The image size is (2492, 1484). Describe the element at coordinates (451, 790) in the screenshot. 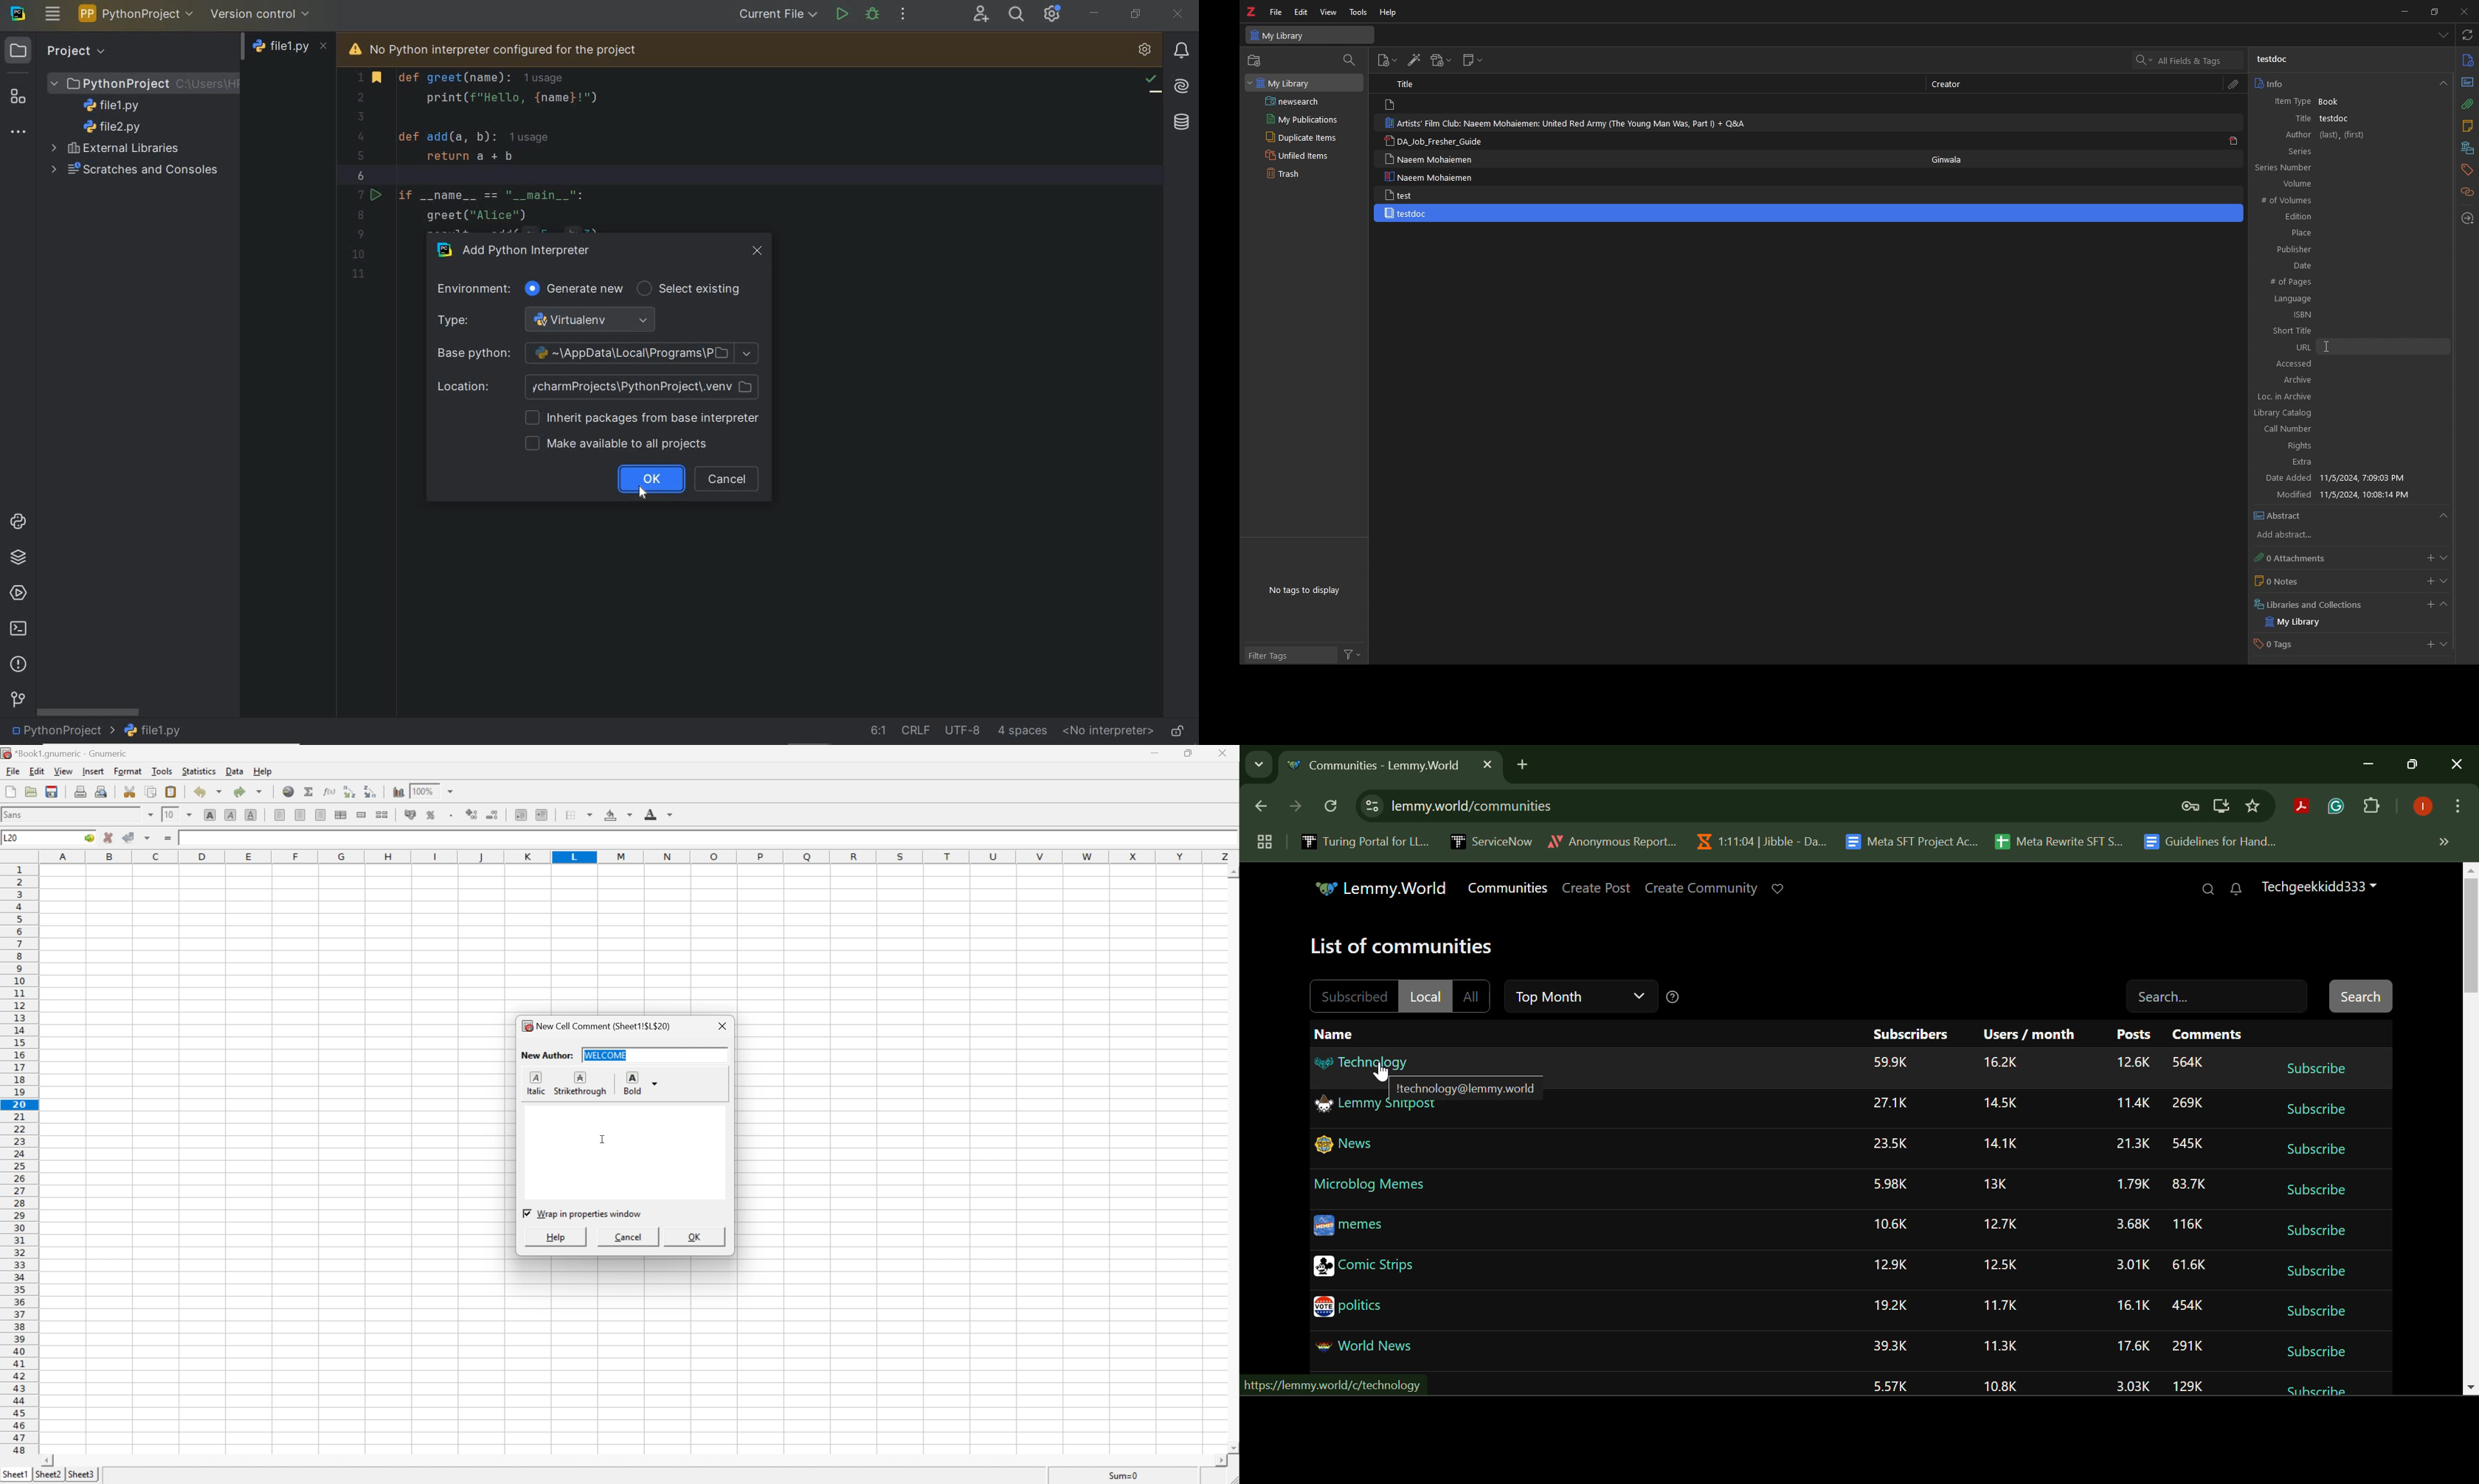

I see `Drop Down` at that location.